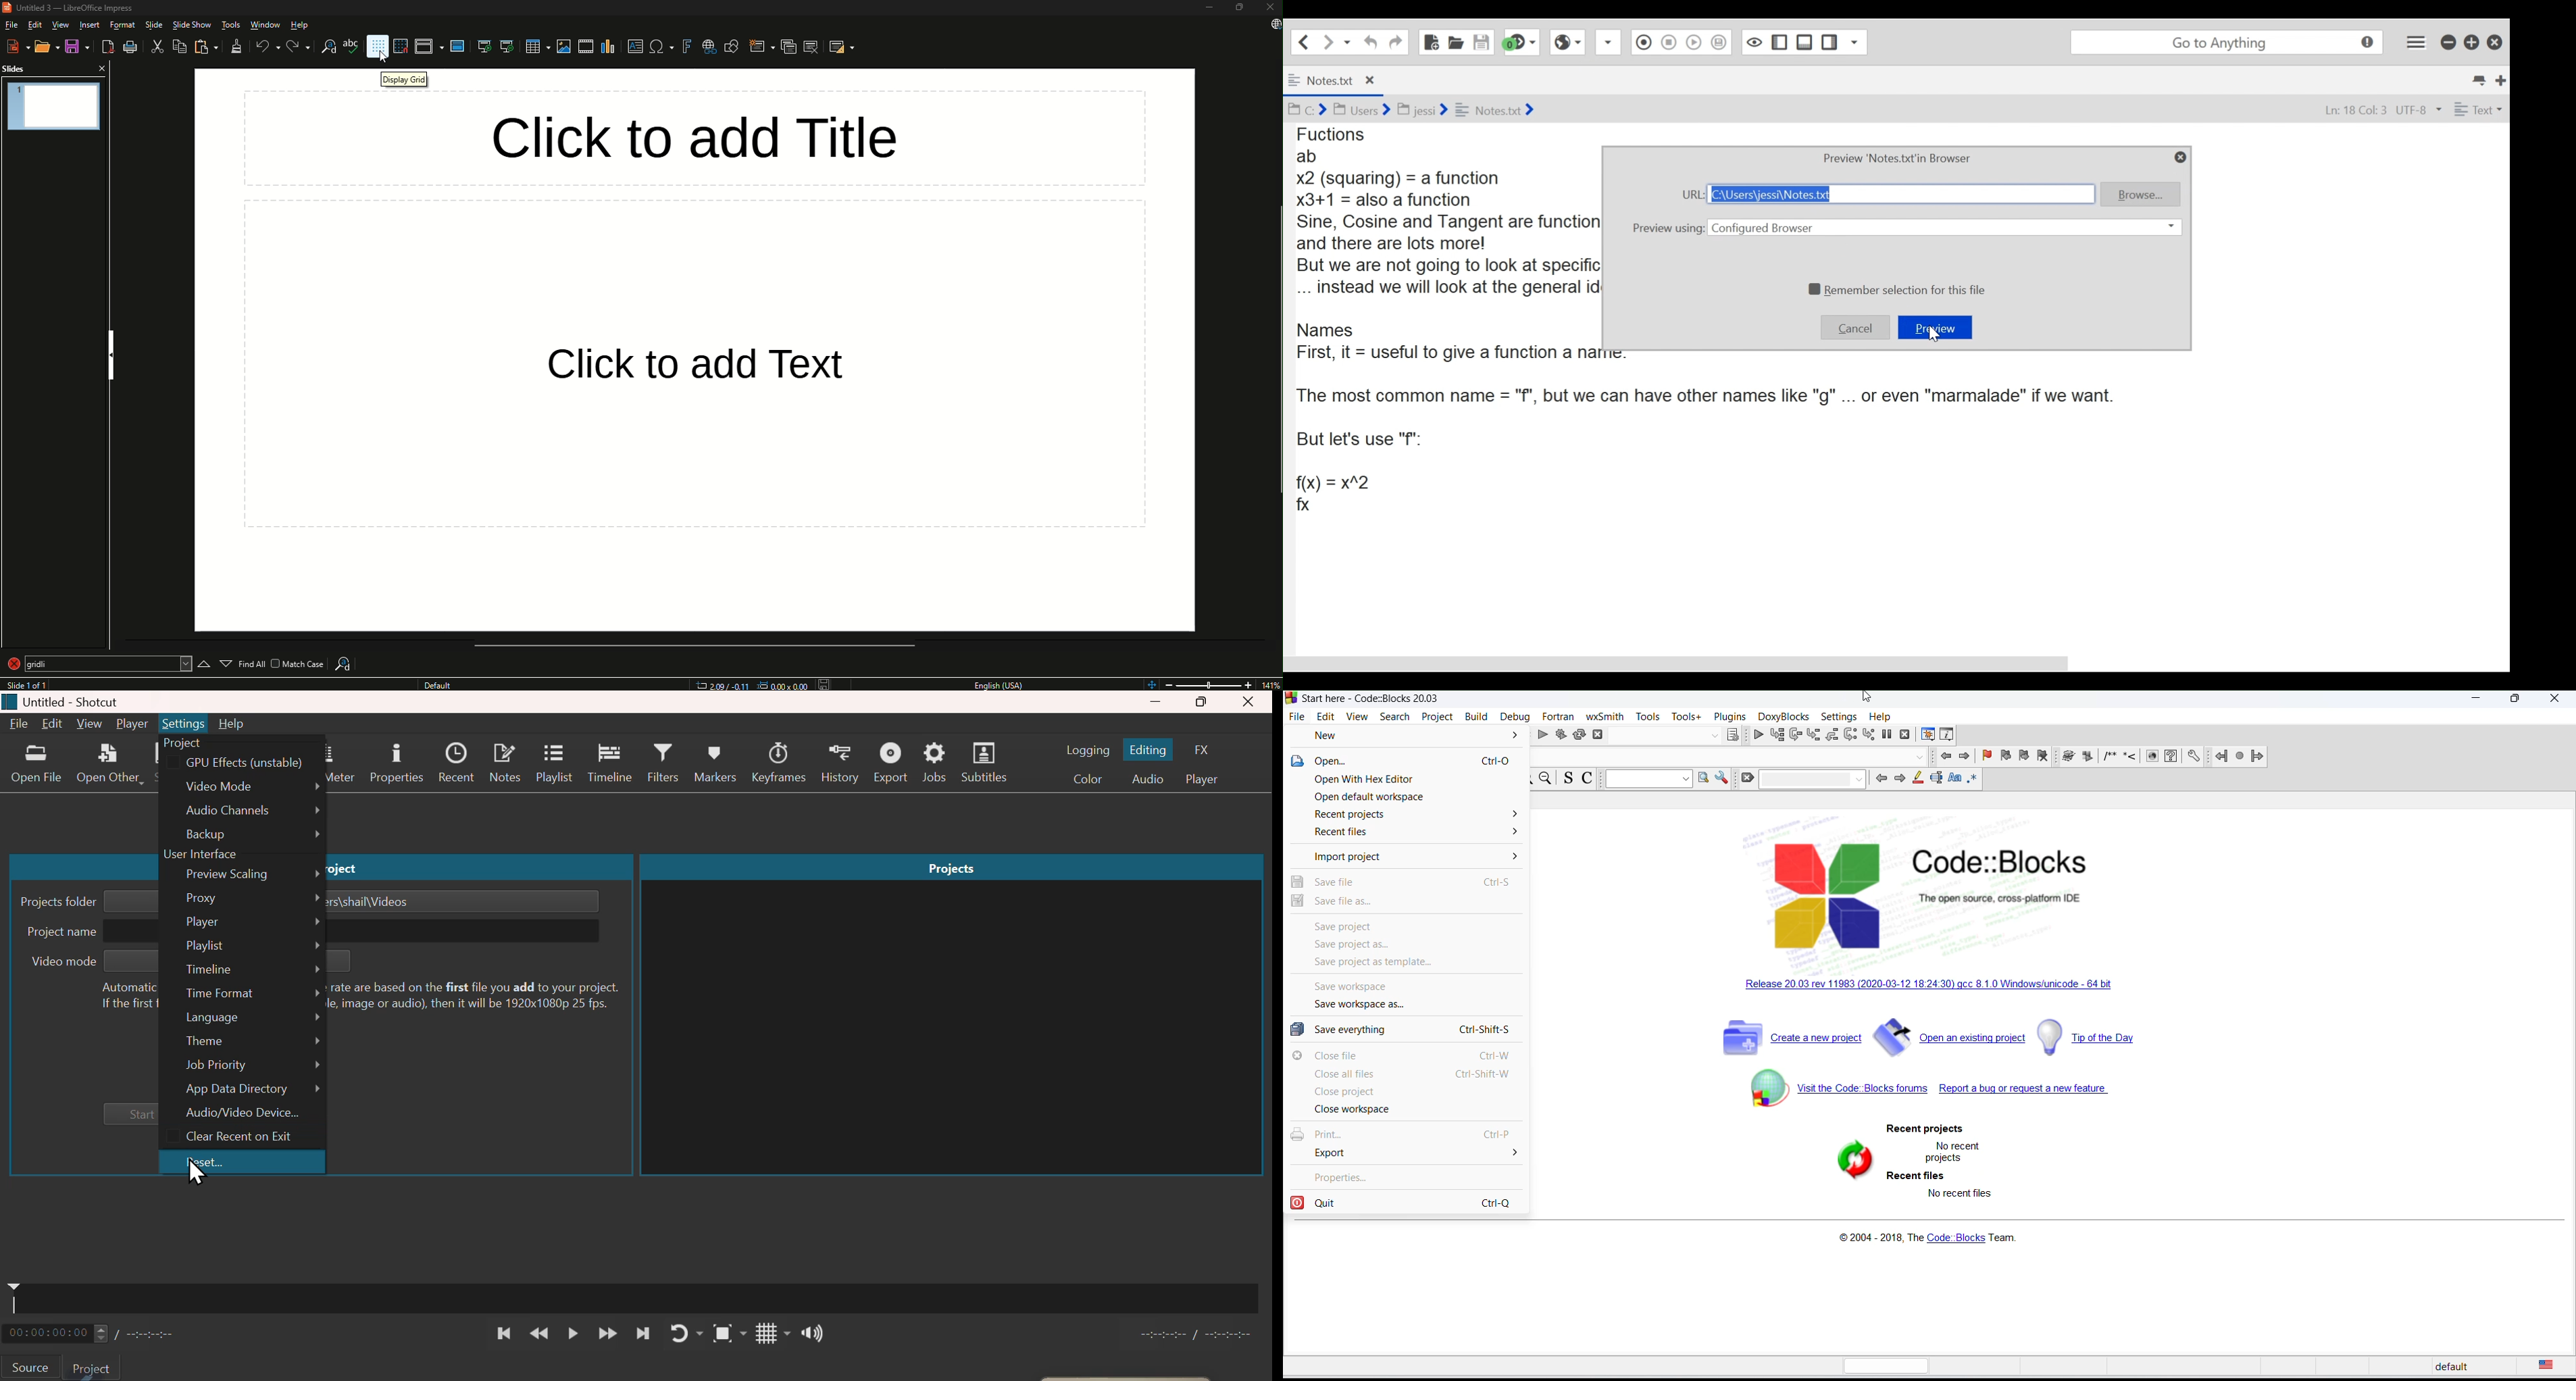 This screenshot has height=1400, width=2576. What do you see at coordinates (1964, 757) in the screenshot?
I see `next` at bounding box center [1964, 757].